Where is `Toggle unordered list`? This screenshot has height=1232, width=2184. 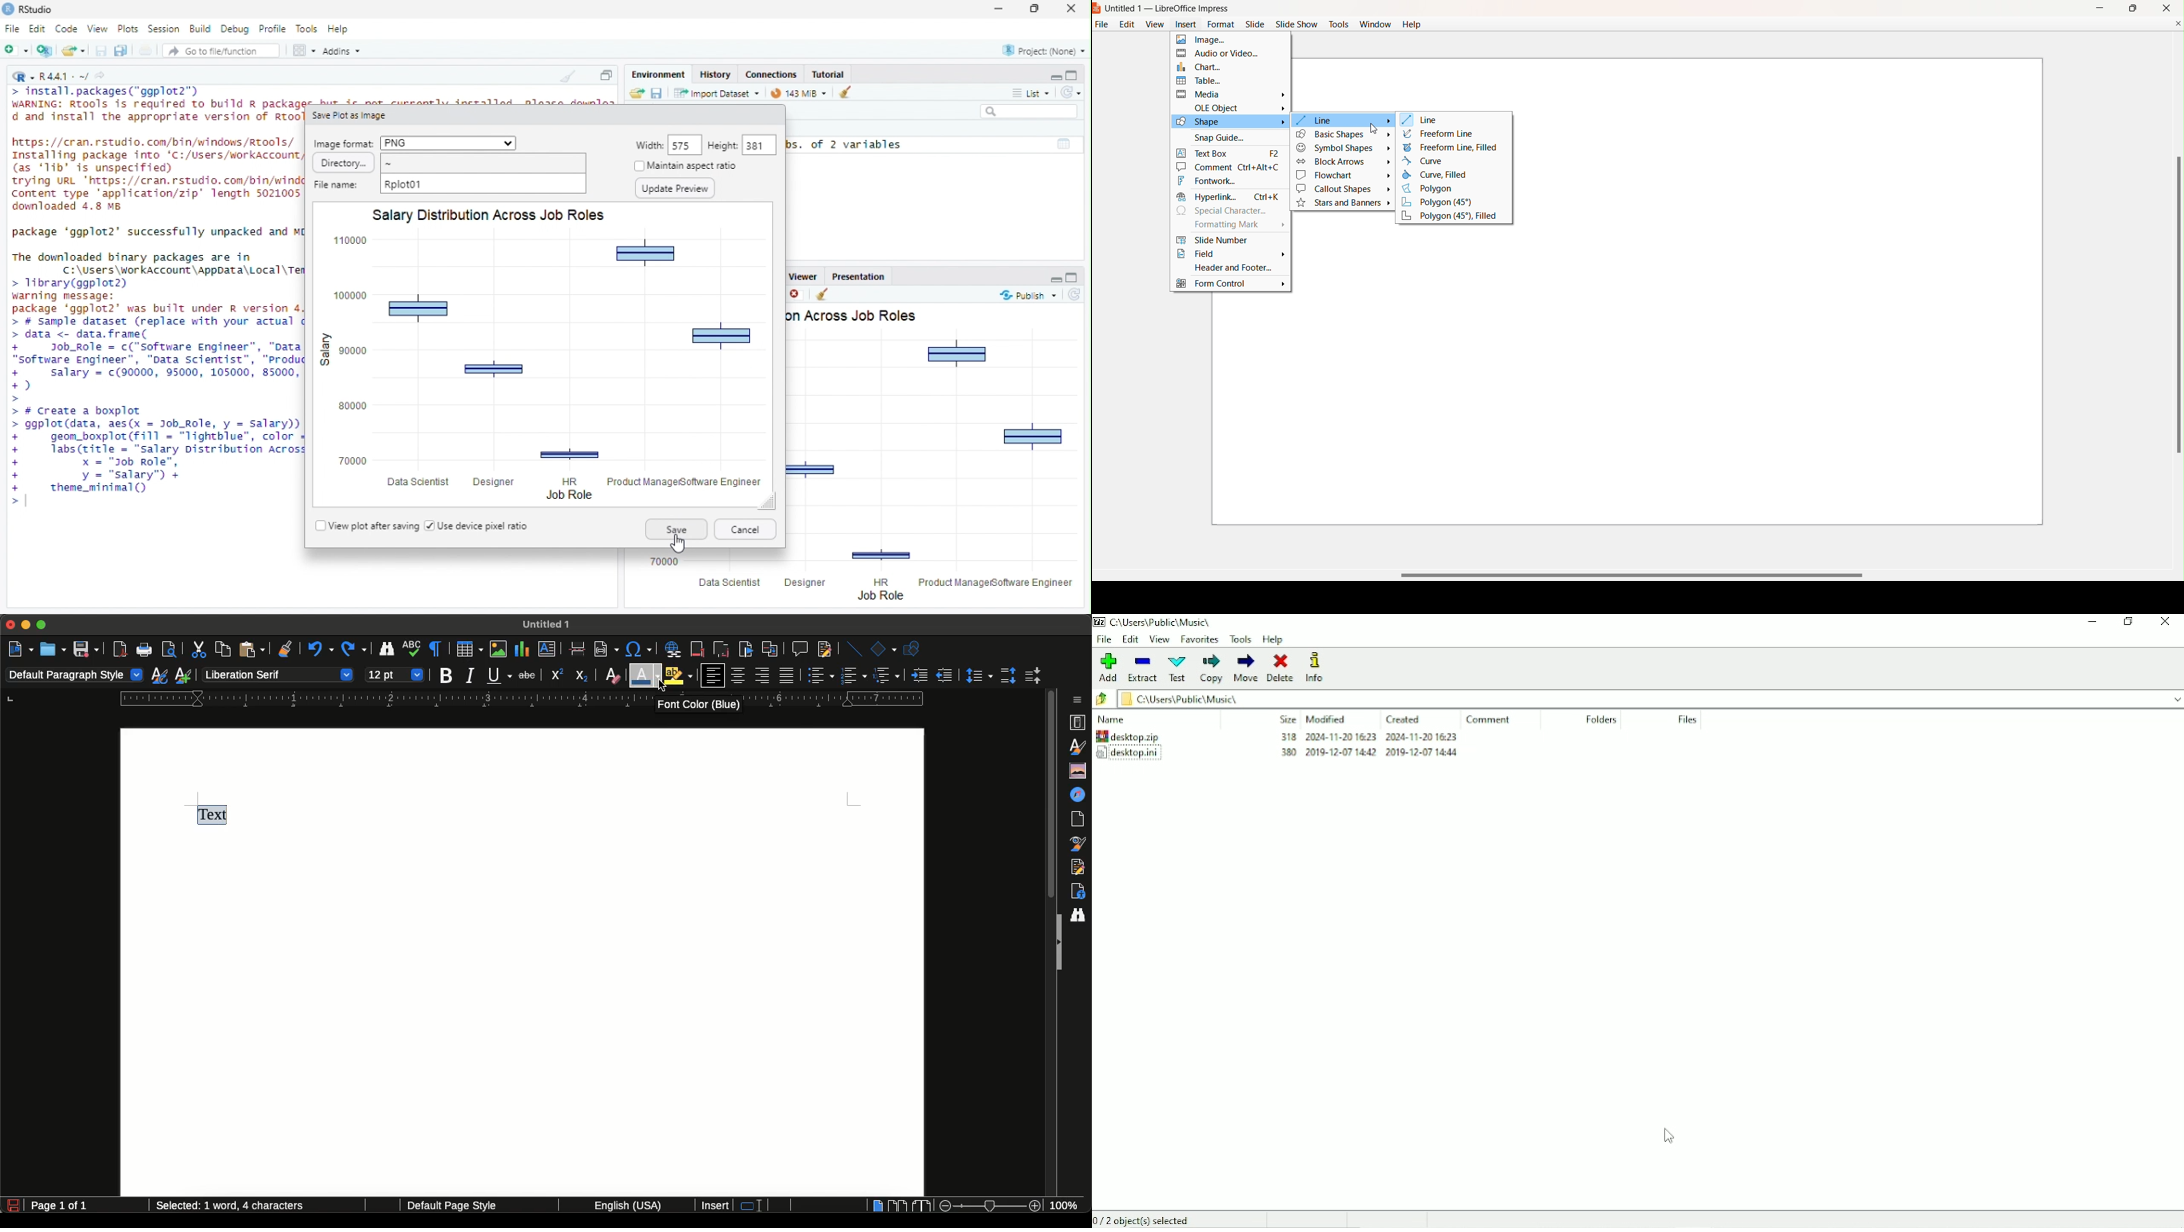 Toggle unordered list is located at coordinates (817, 675).